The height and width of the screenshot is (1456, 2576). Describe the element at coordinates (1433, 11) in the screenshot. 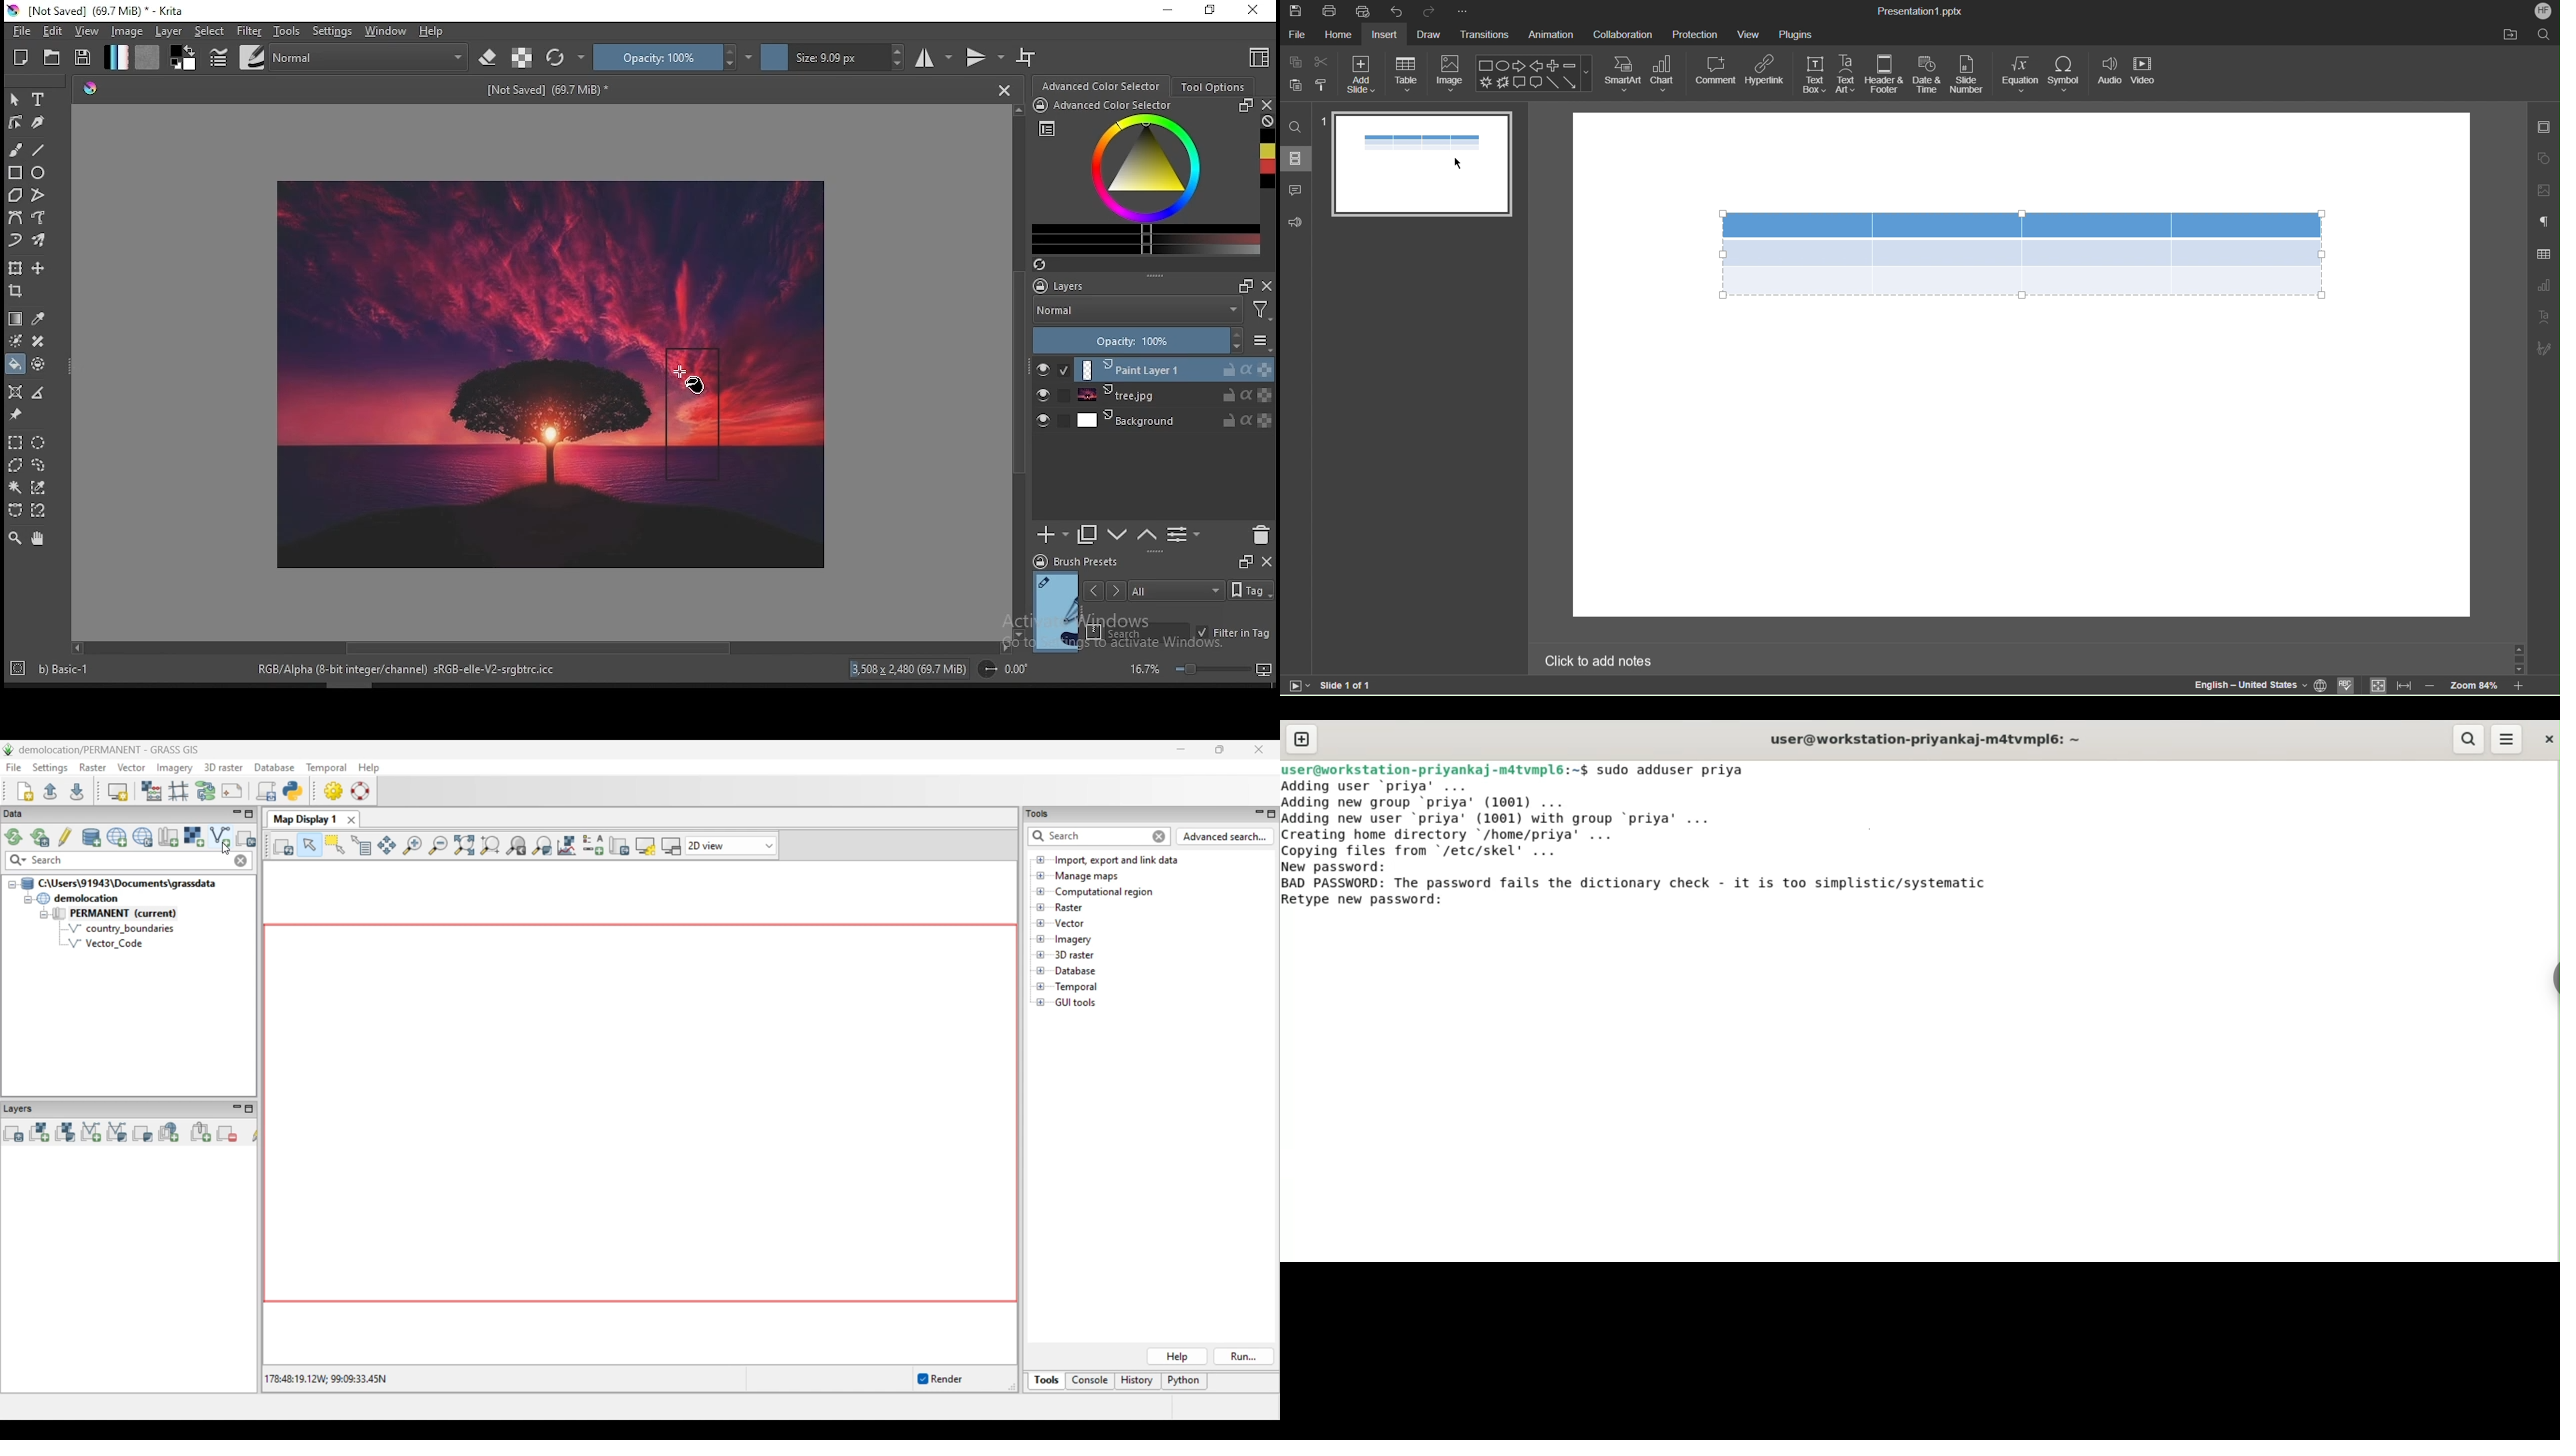

I see `Redo` at that location.